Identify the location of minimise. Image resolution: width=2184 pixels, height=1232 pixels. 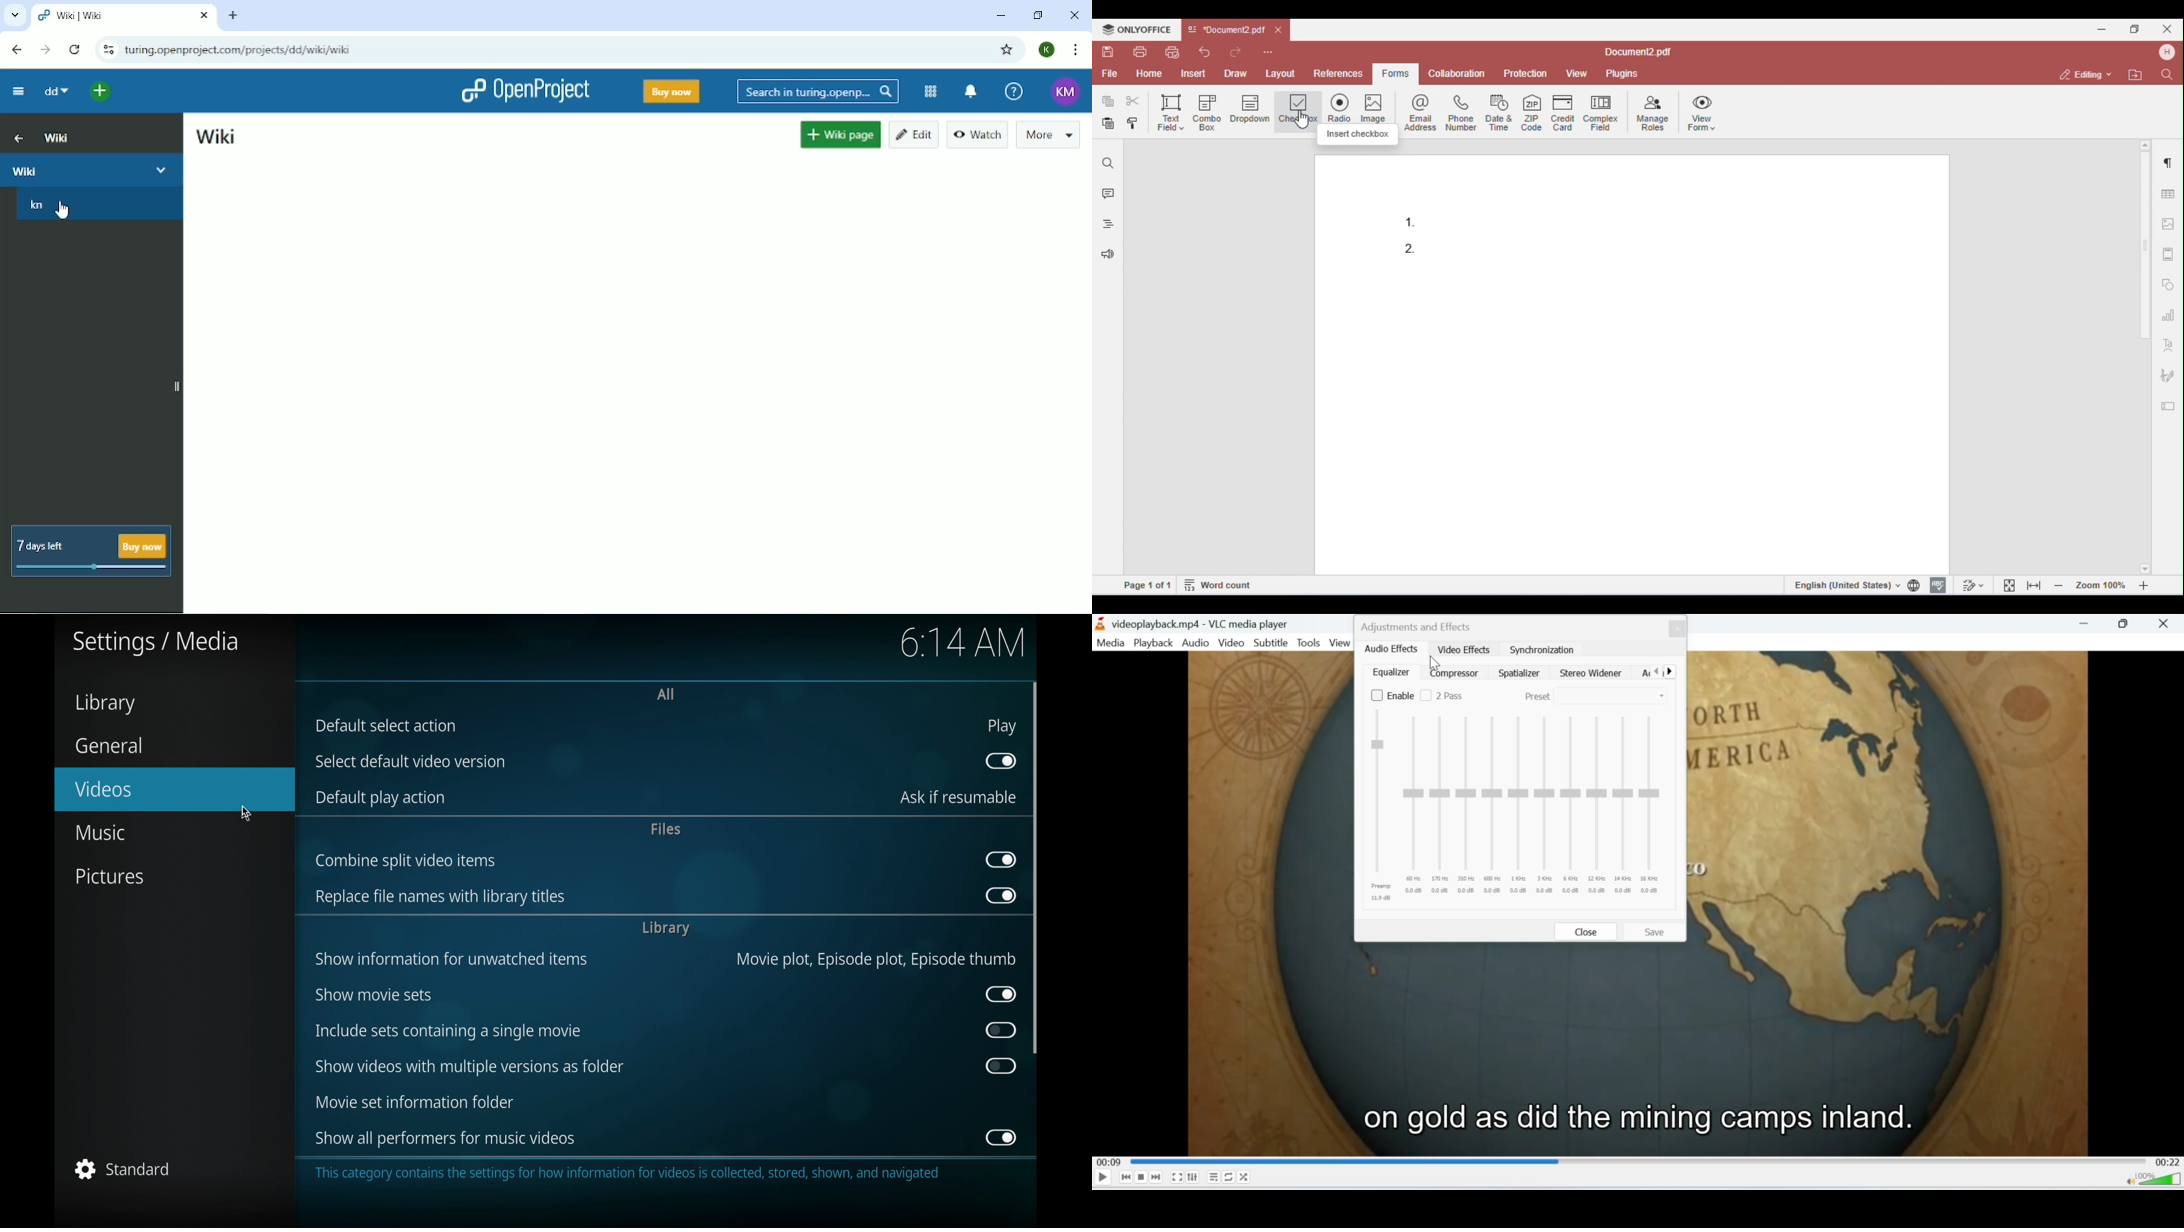
(2086, 624).